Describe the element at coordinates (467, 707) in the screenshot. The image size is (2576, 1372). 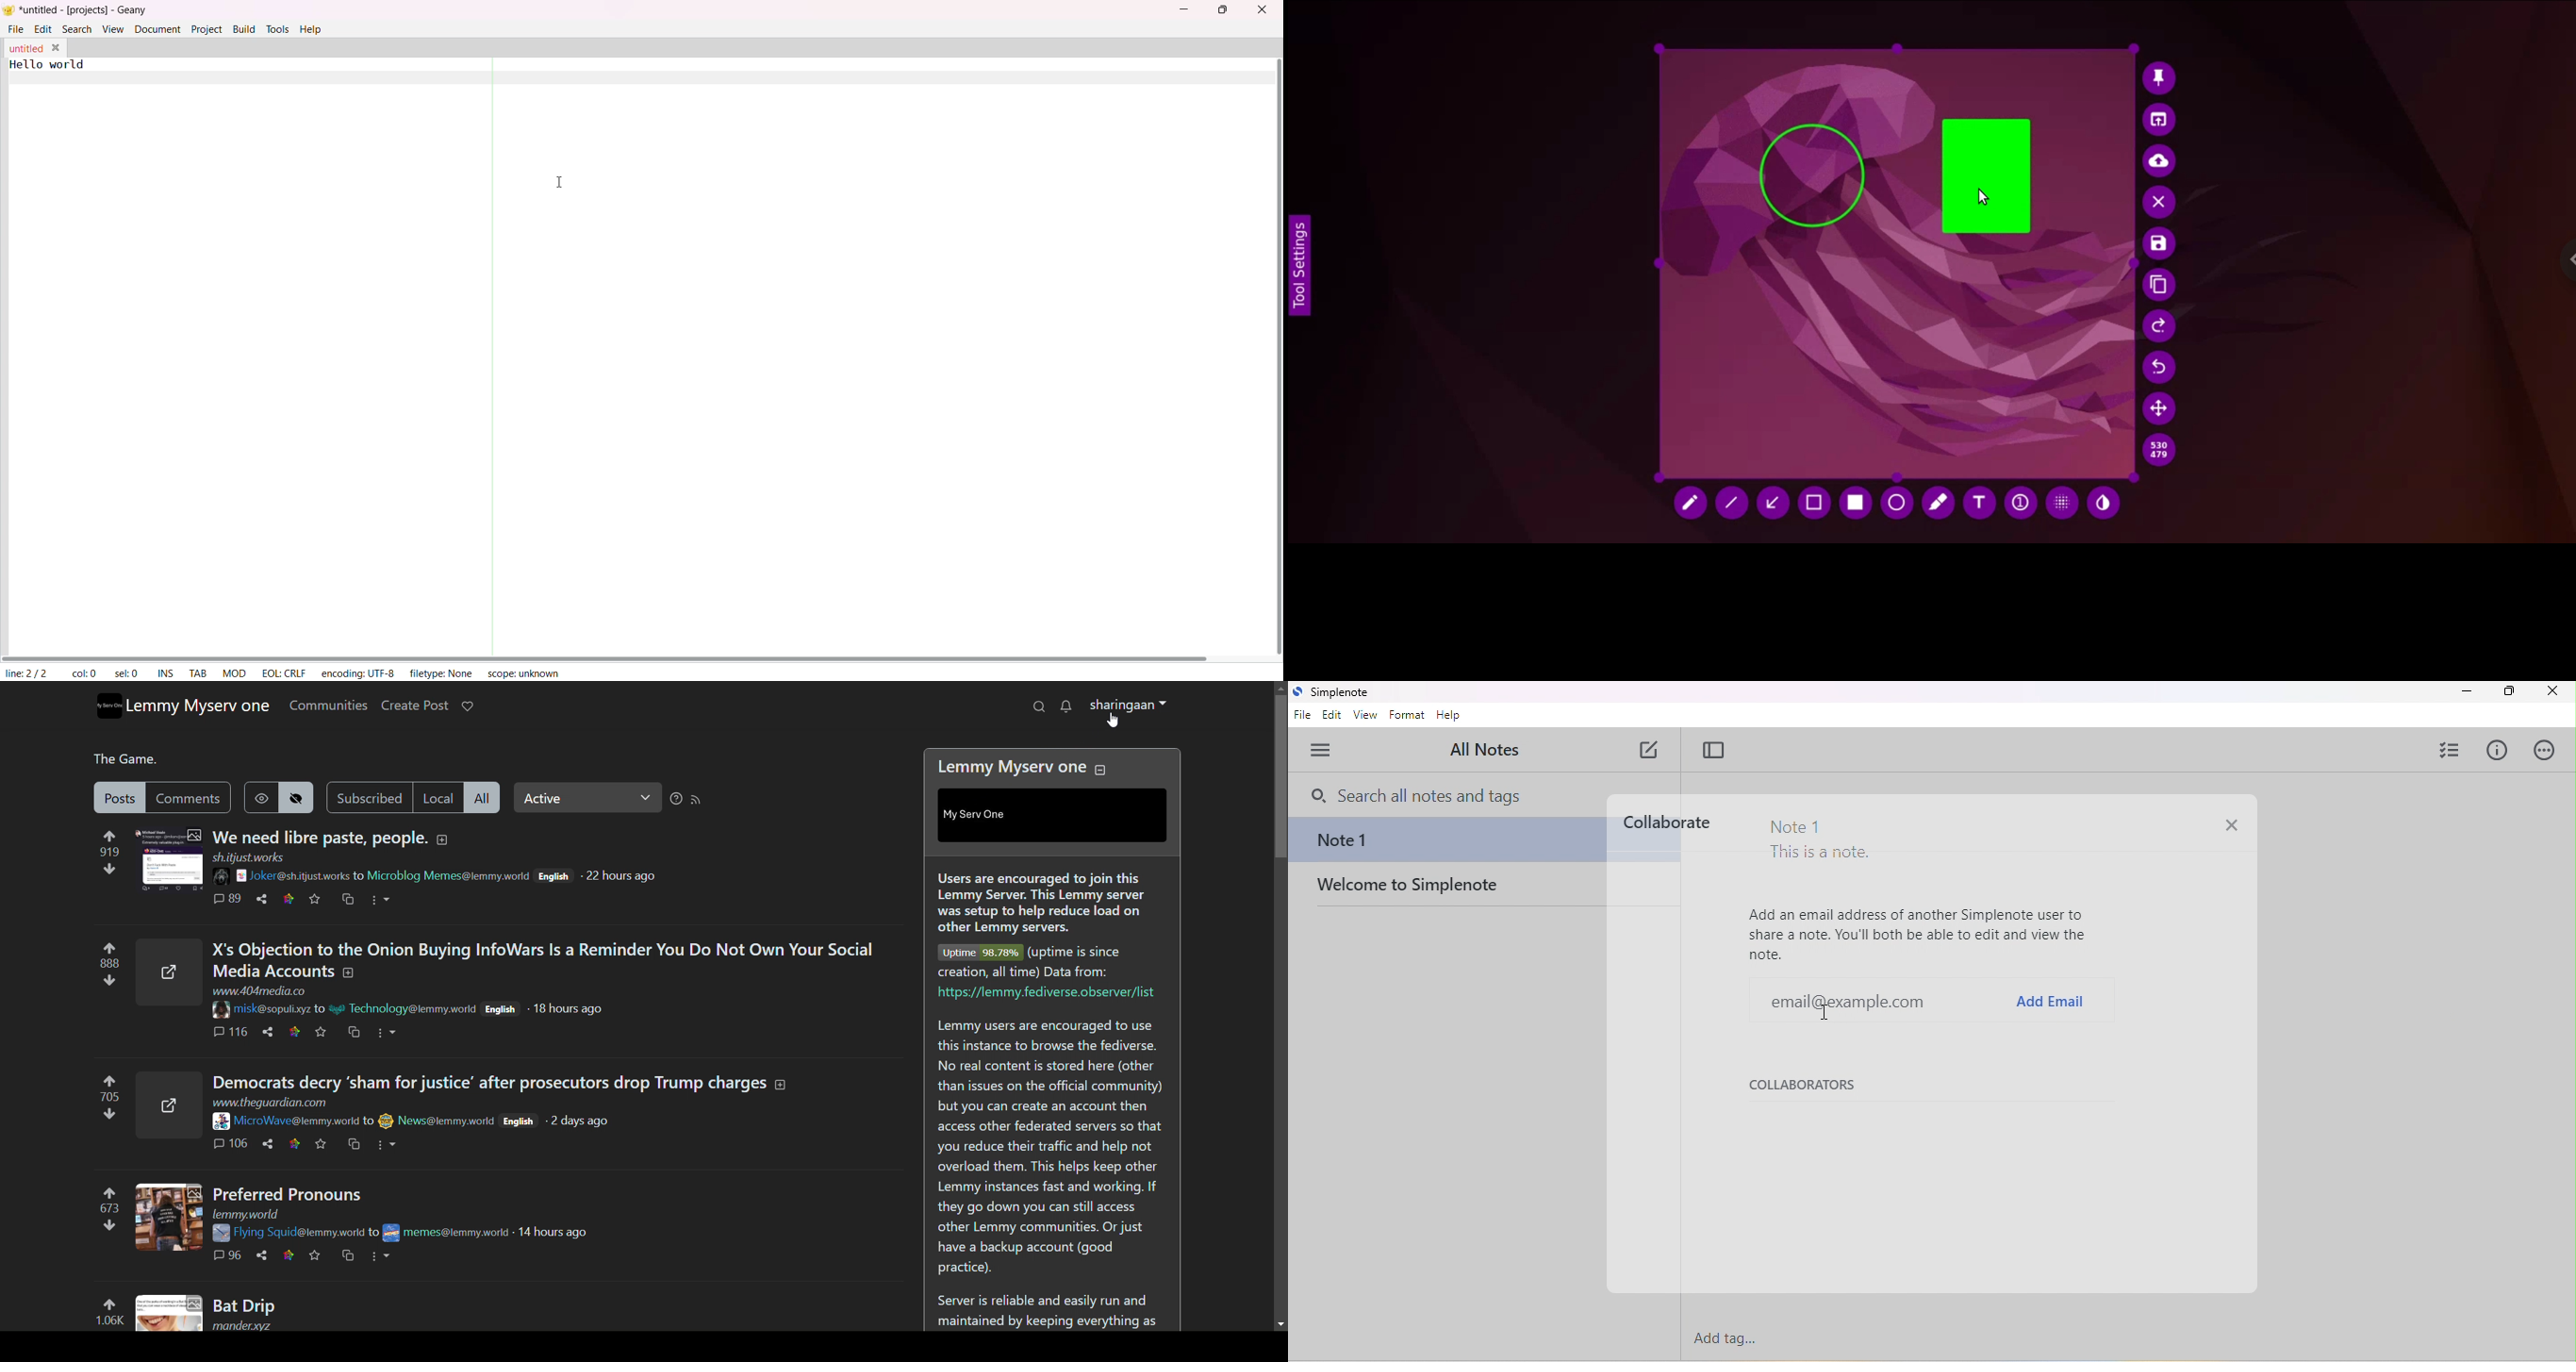
I see `donate to lemmy` at that location.